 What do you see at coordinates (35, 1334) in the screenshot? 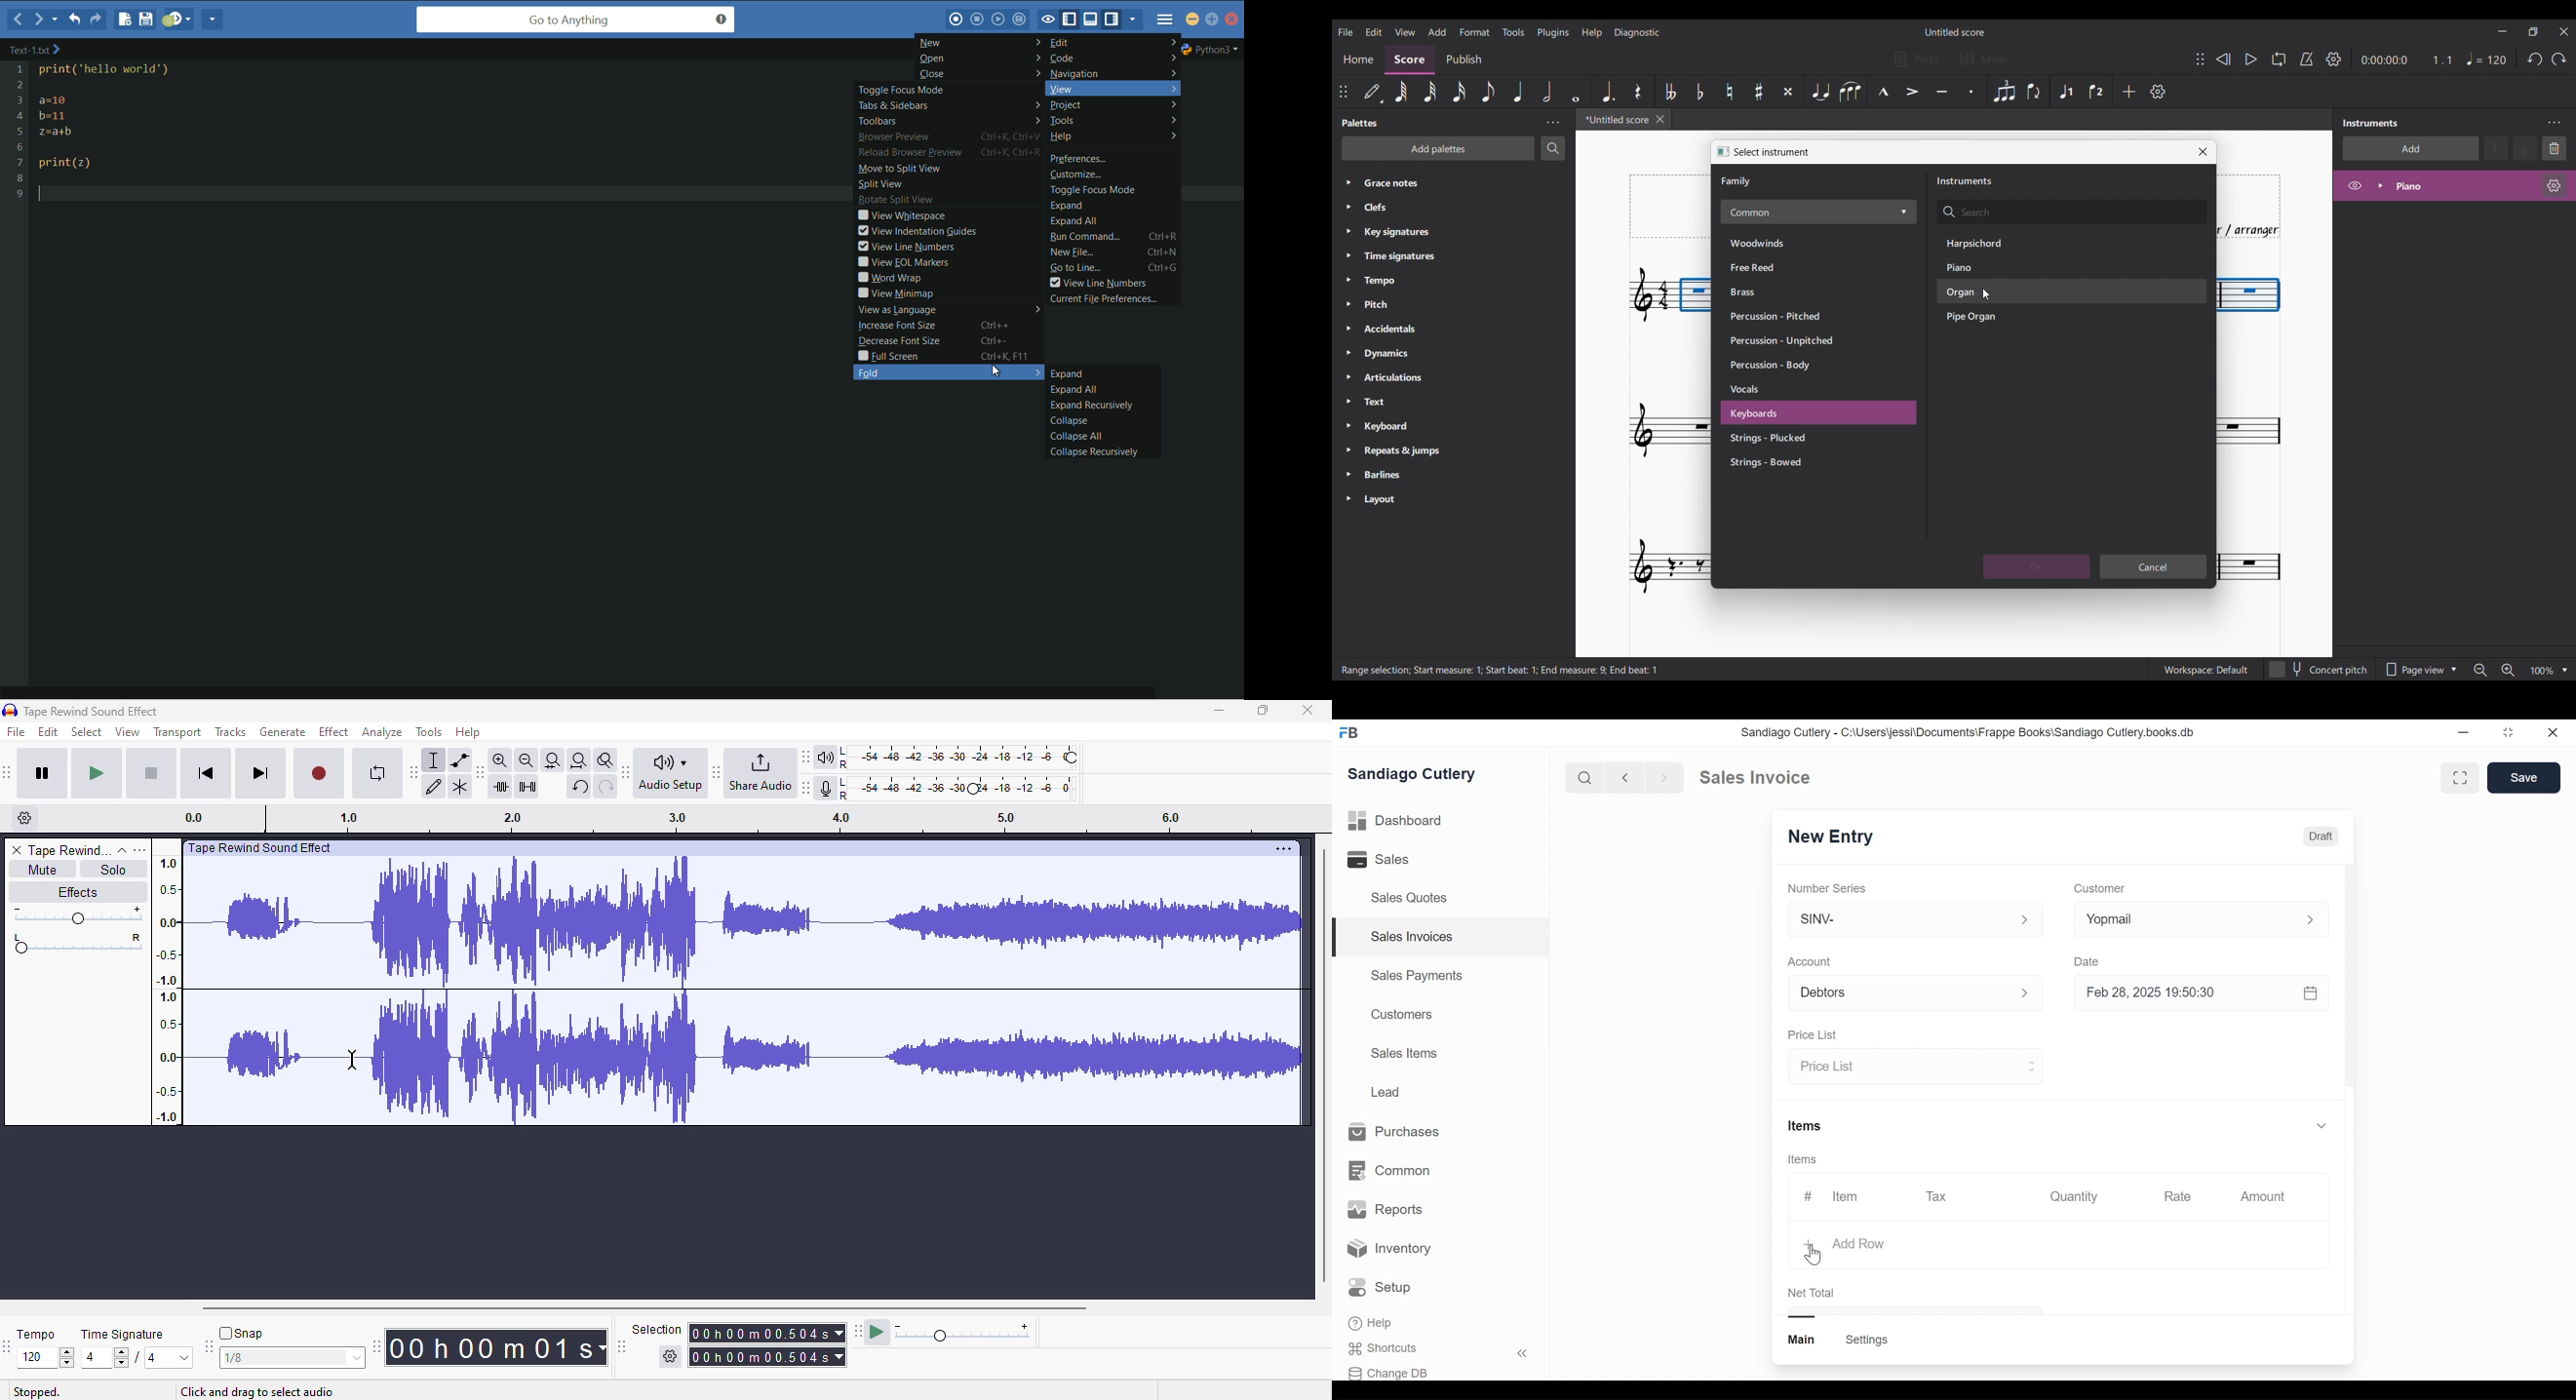
I see `tempo` at bounding box center [35, 1334].